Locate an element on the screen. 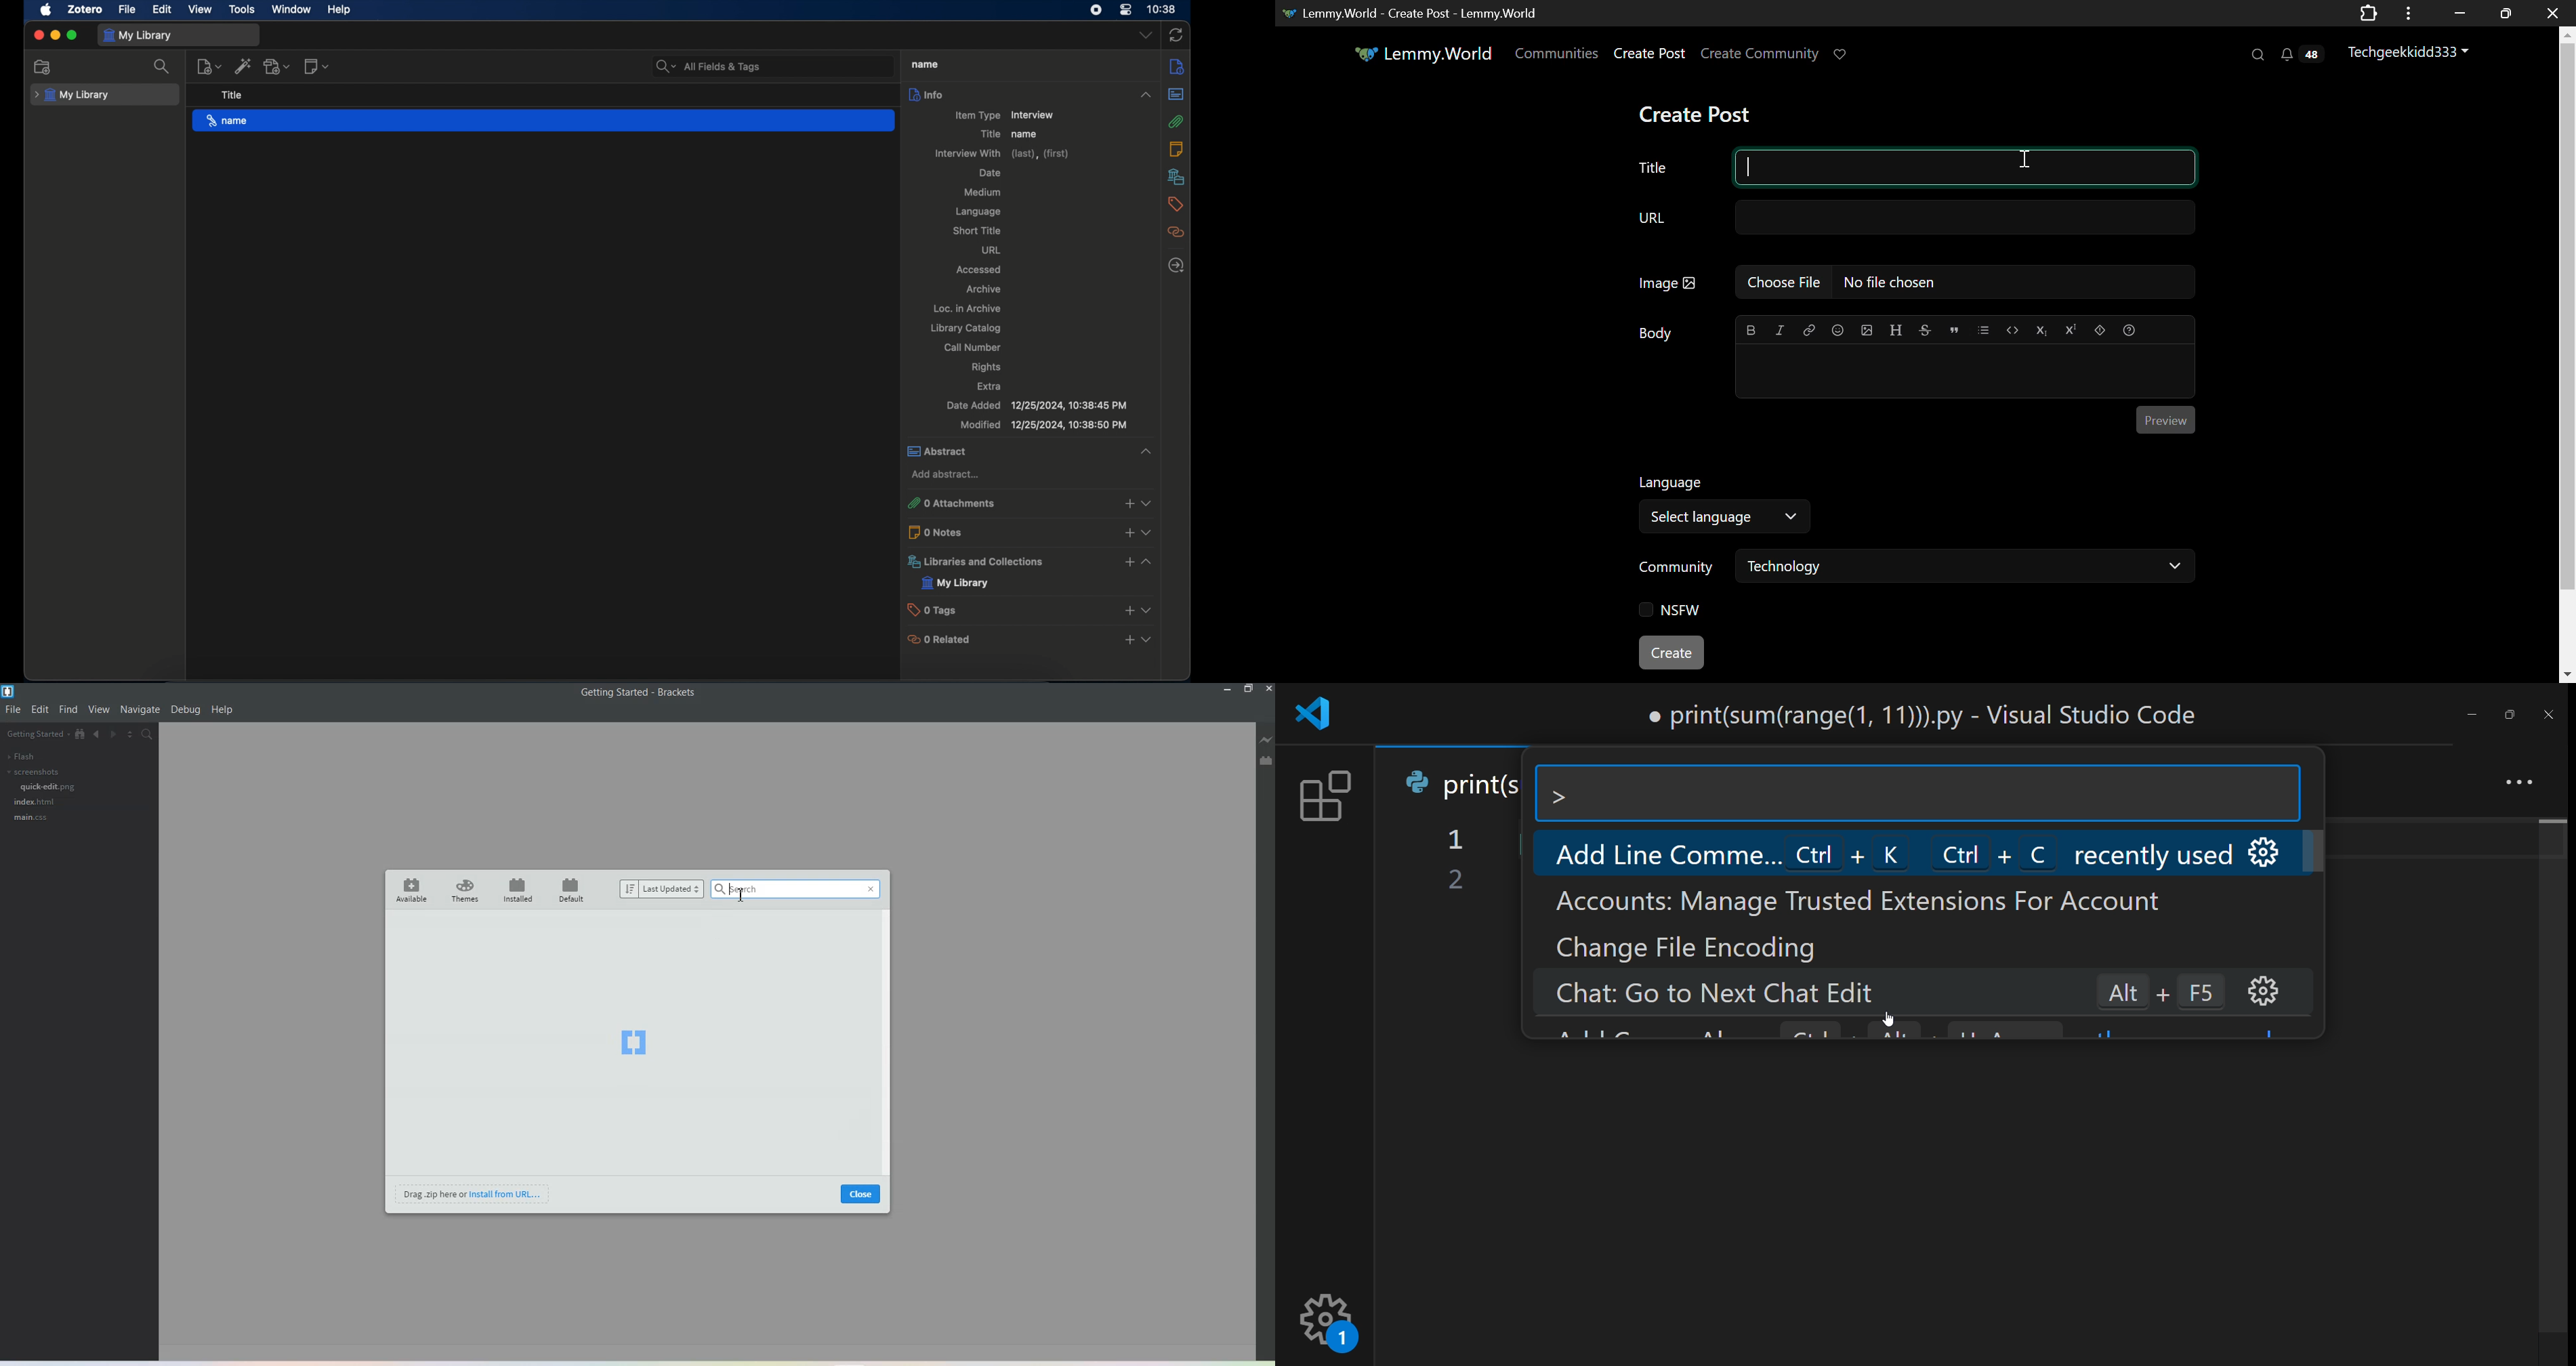 The height and width of the screenshot is (1372, 2576). apple is located at coordinates (46, 10).